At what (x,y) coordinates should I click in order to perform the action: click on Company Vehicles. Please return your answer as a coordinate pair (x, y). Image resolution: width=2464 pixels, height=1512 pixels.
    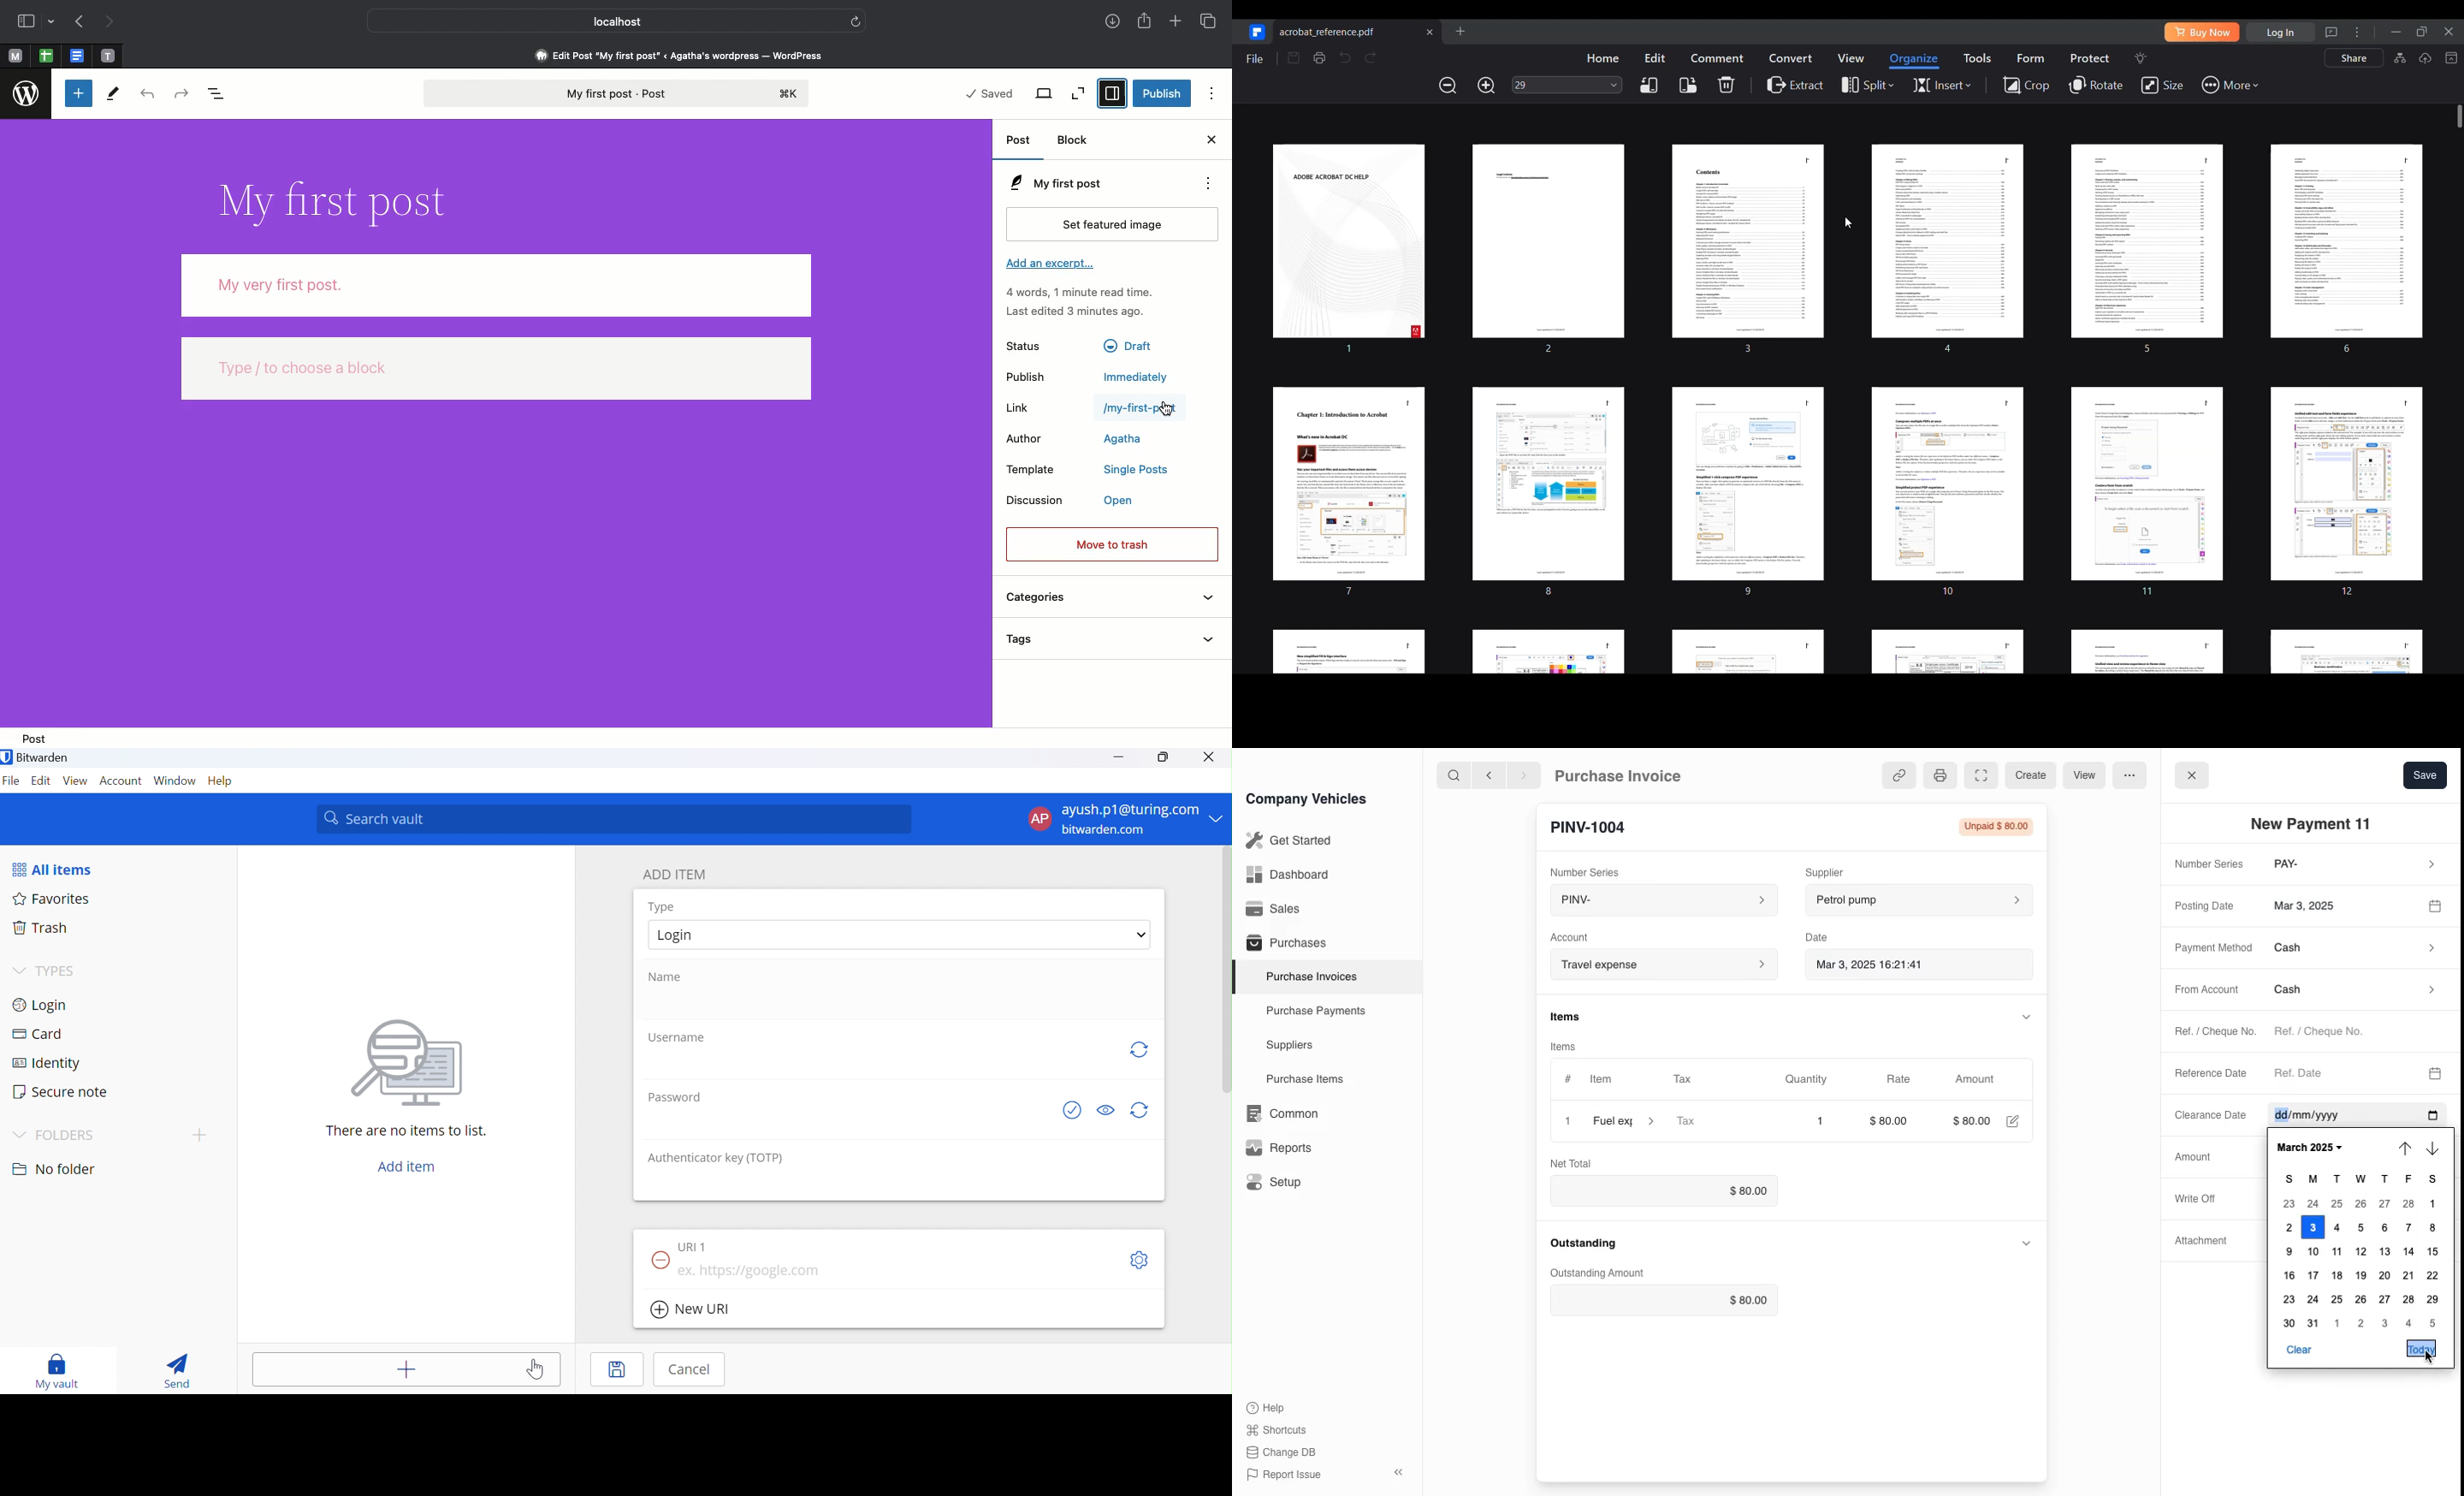
    Looking at the image, I should click on (1306, 798).